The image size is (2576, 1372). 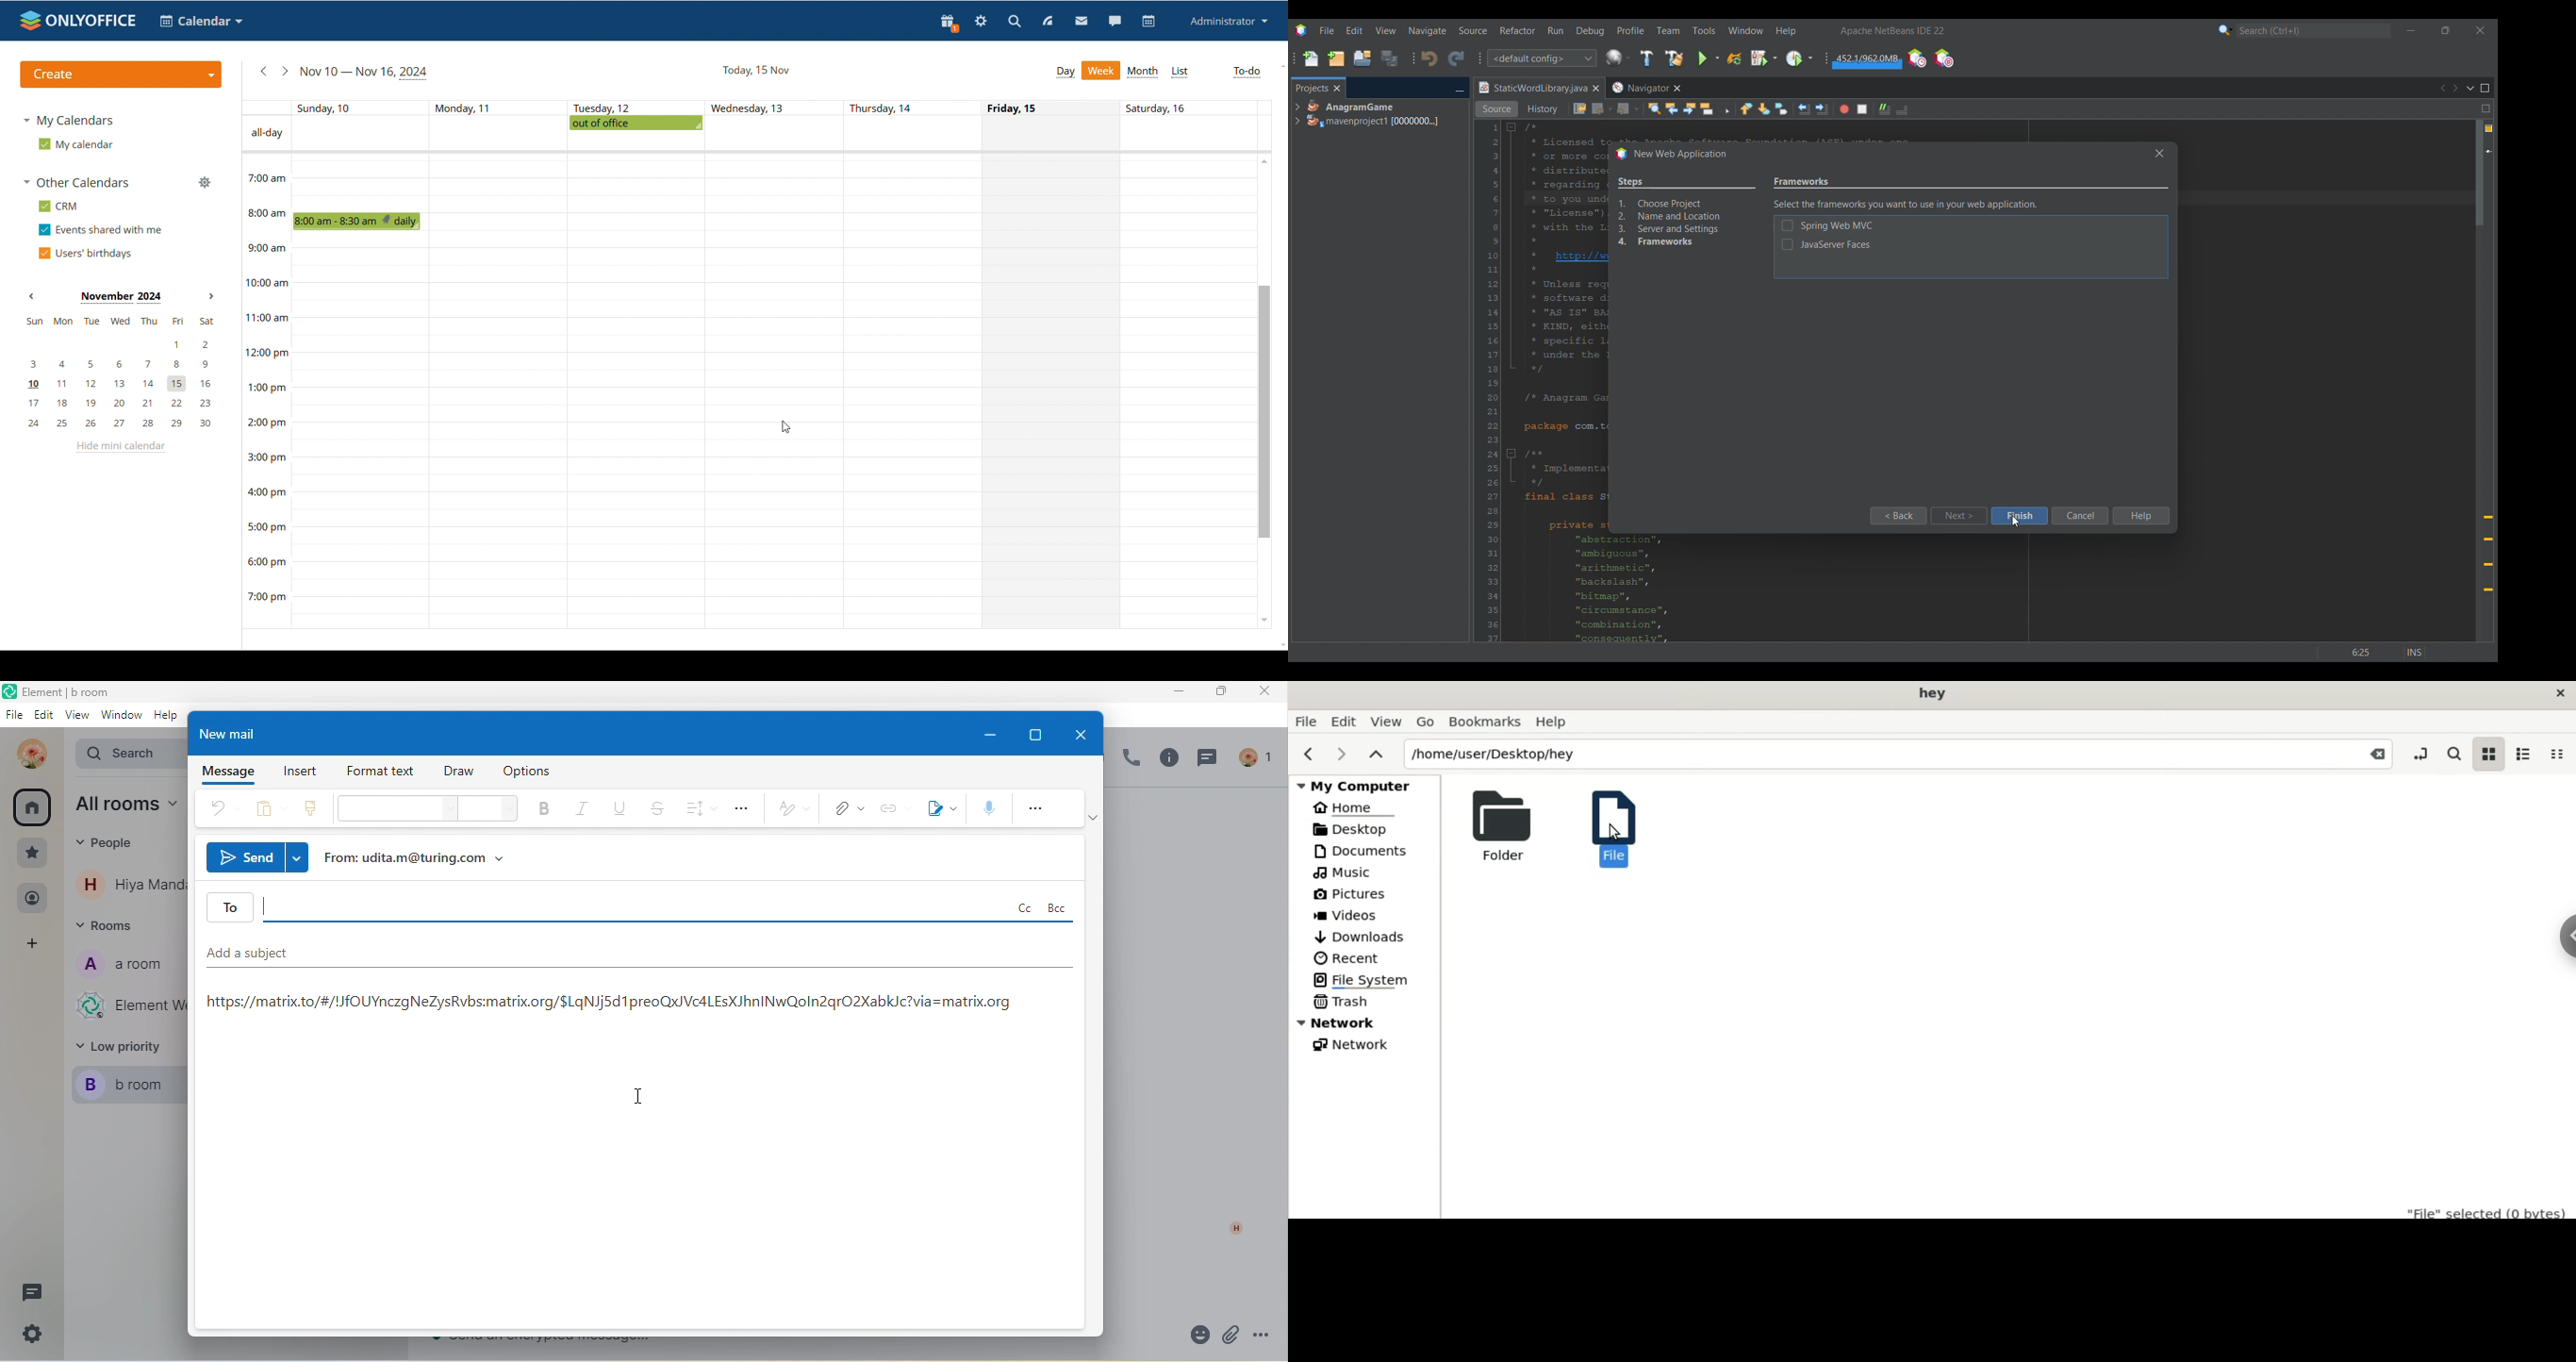 I want to click on rooms, so click(x=109, y=930).